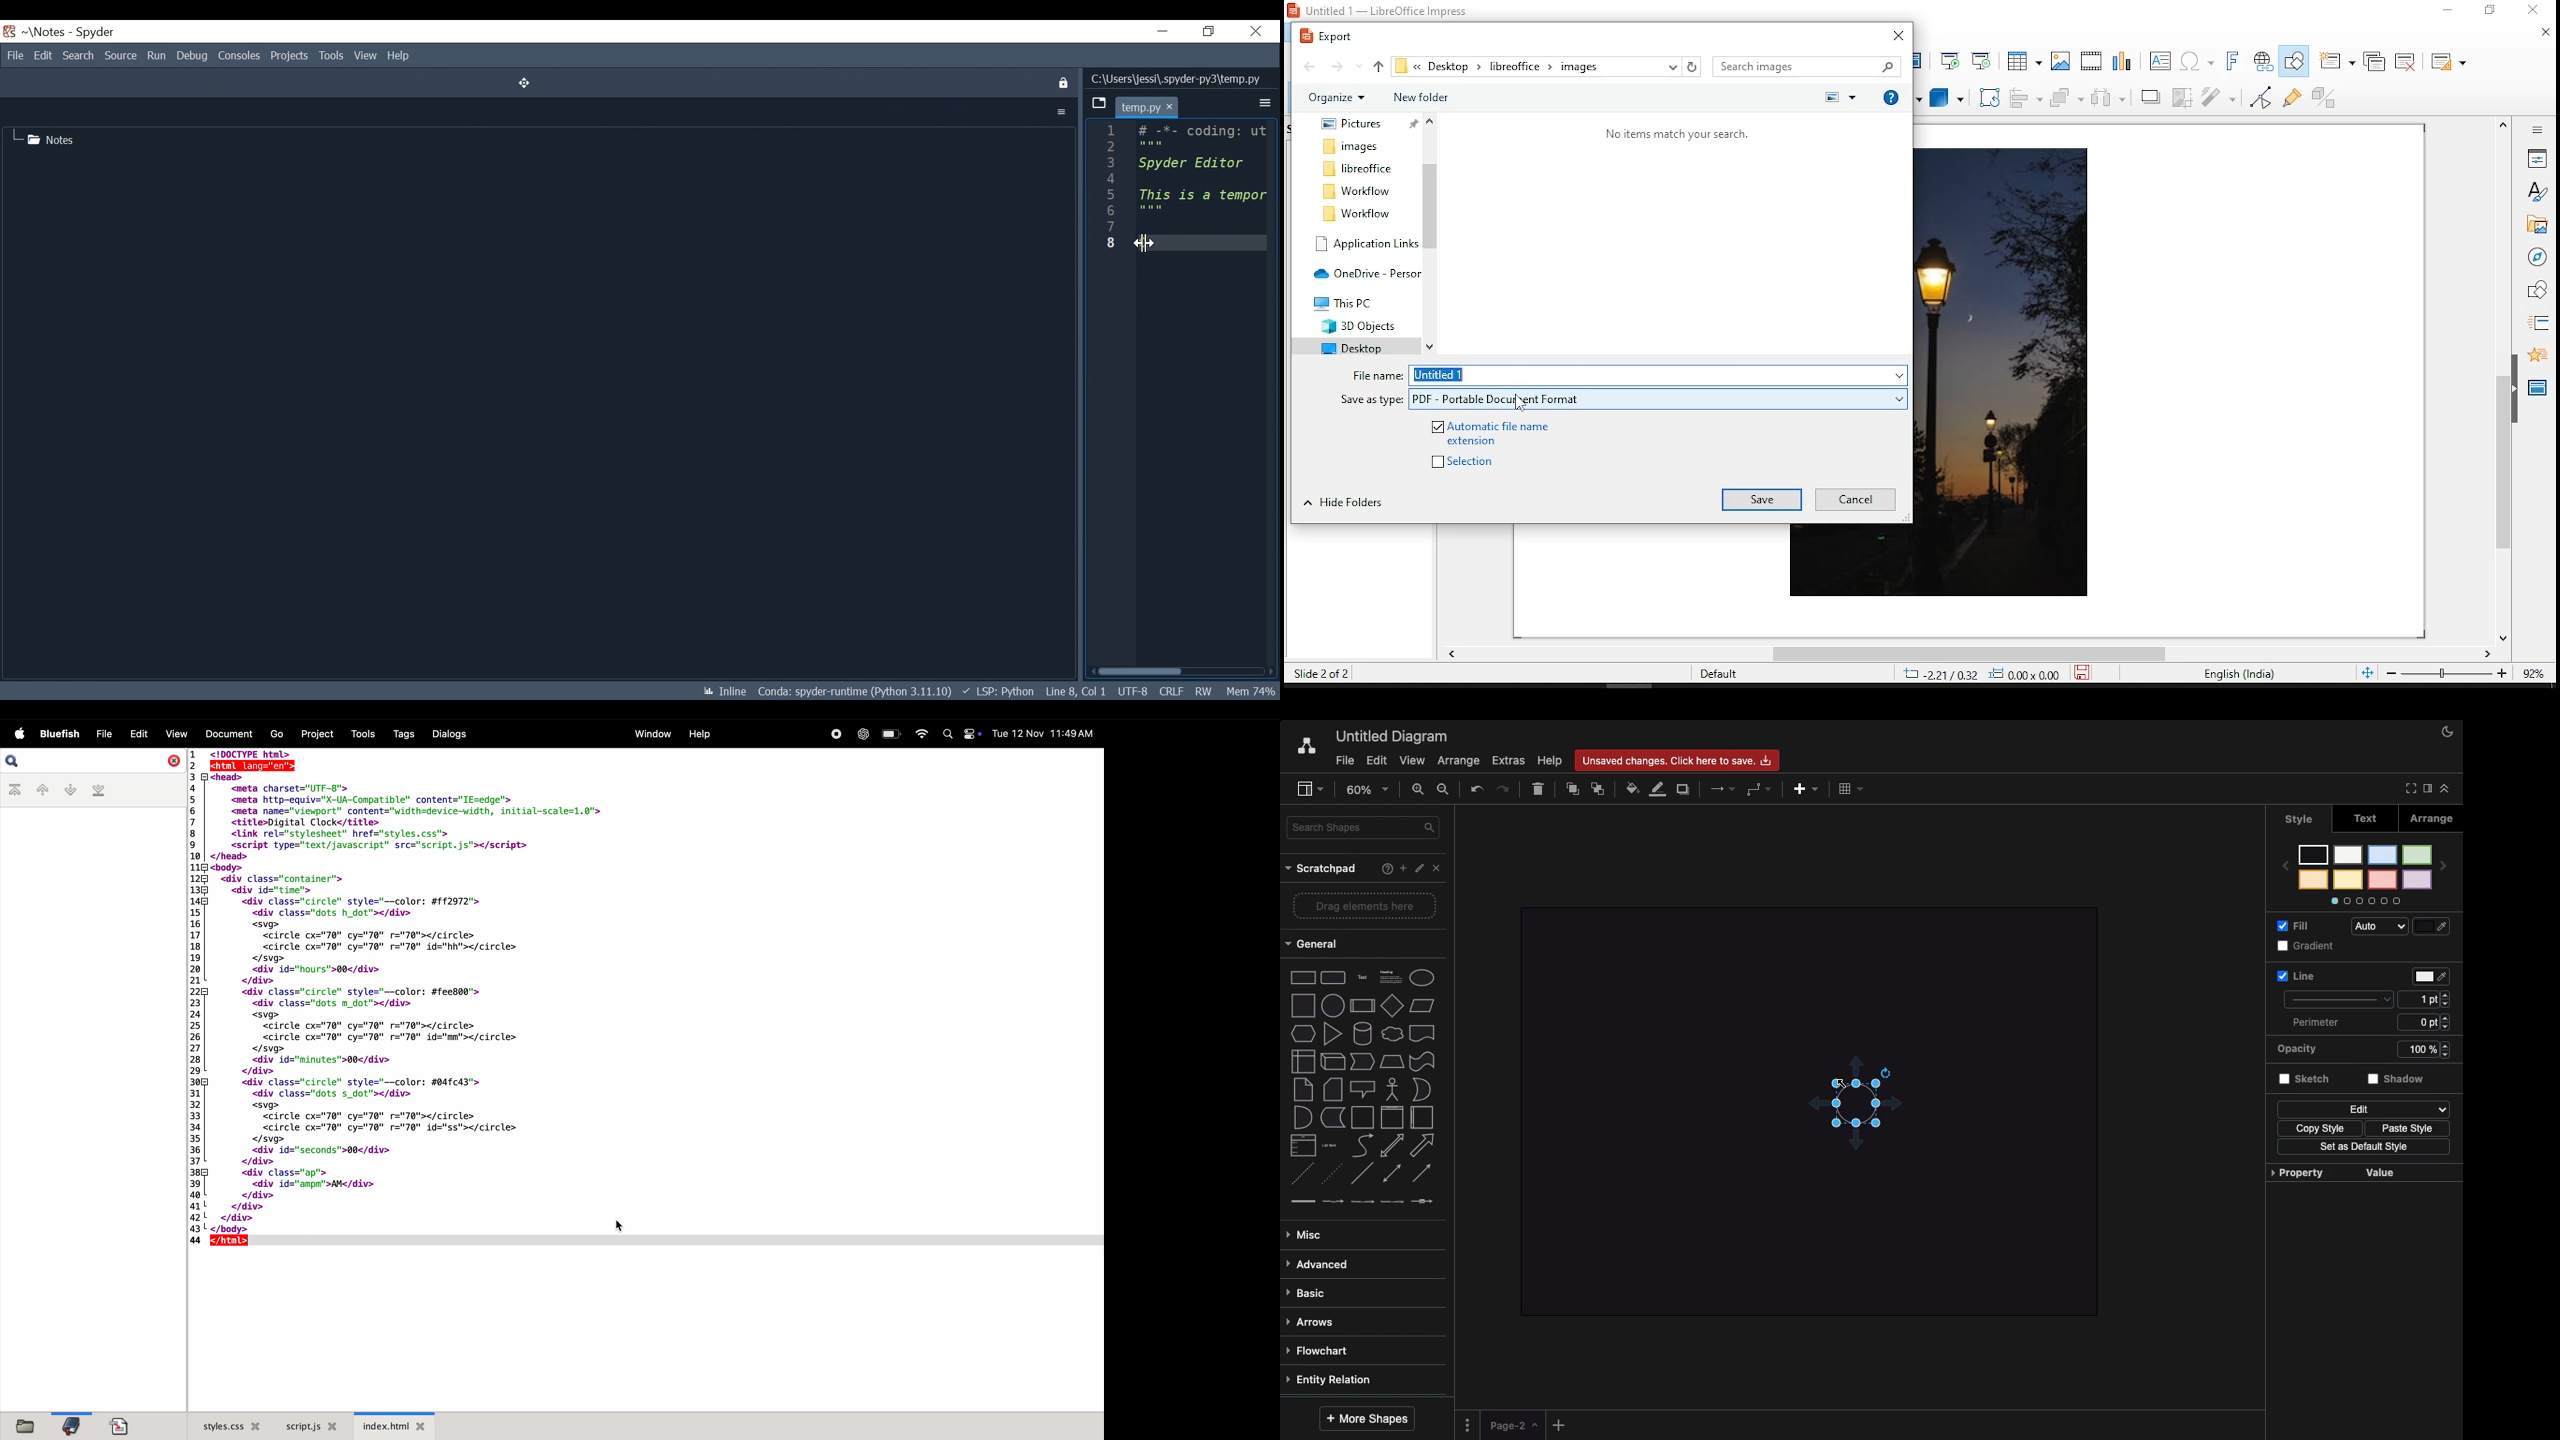 The width and height of the screenshot is (2576, 1456). Describe the element at coordinates (2541, 324) in the screenshot. I see `slide transition` at that location.